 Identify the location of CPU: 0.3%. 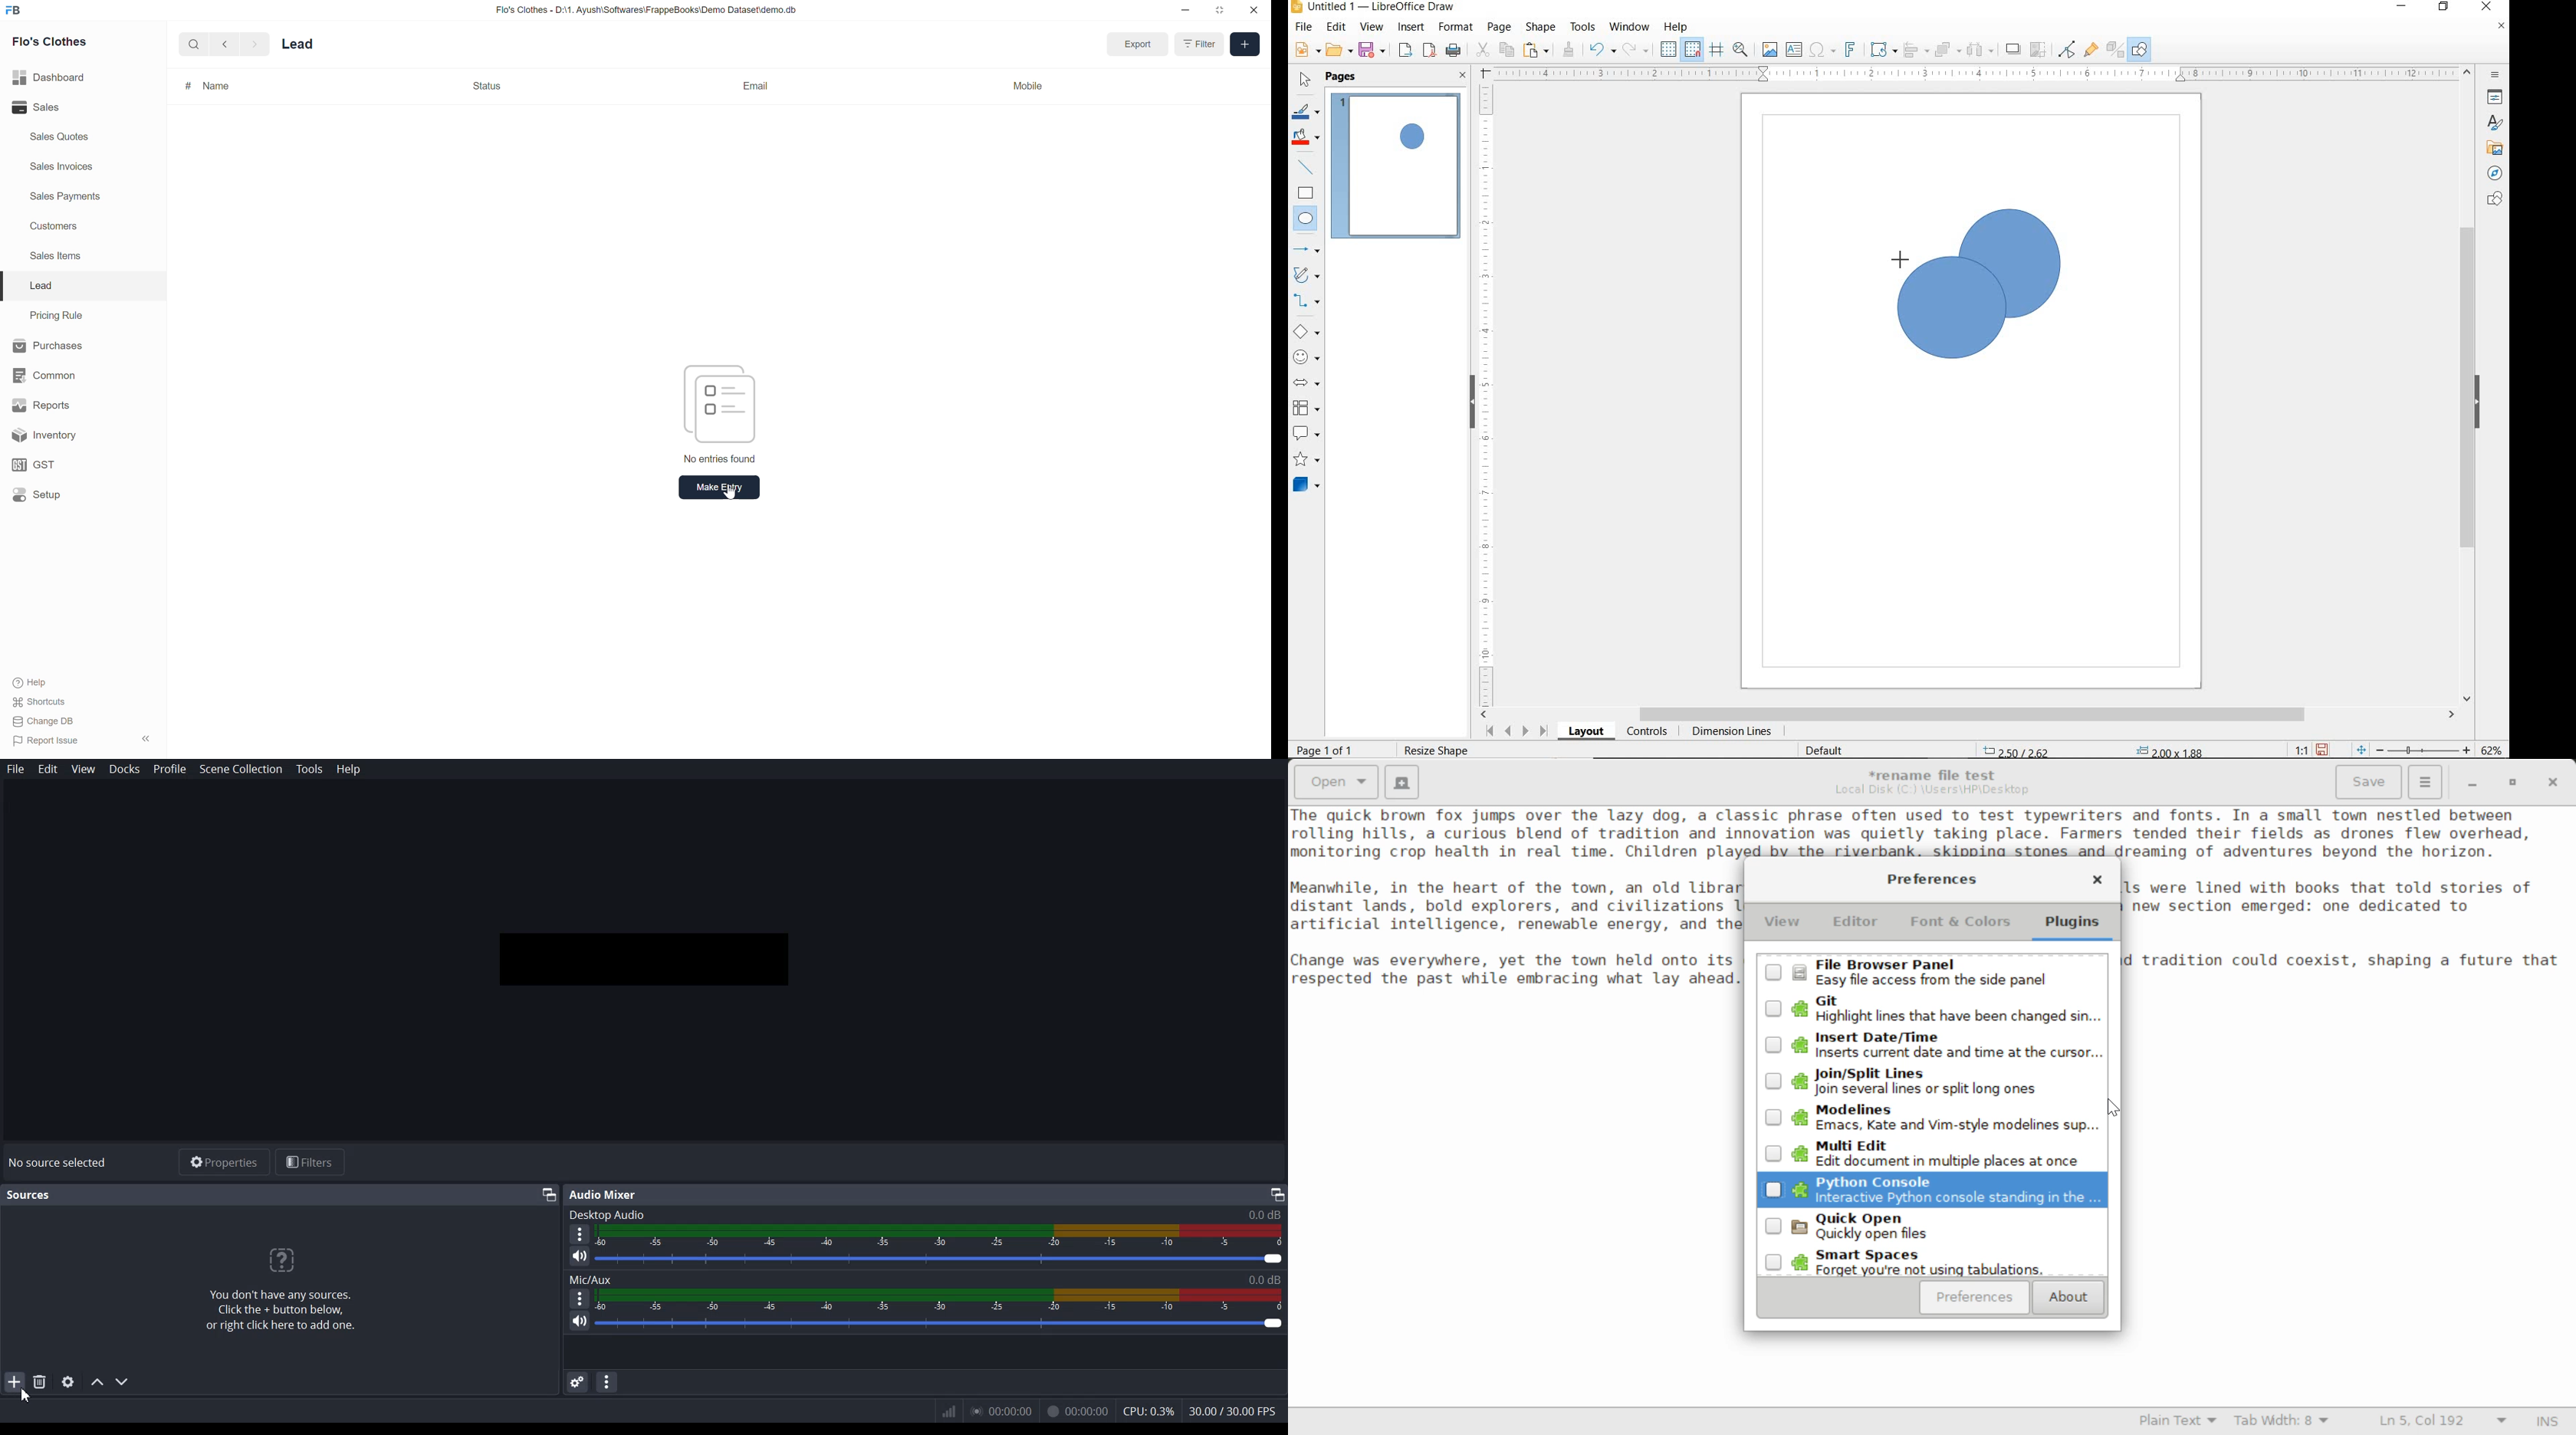
(1148, 1413).